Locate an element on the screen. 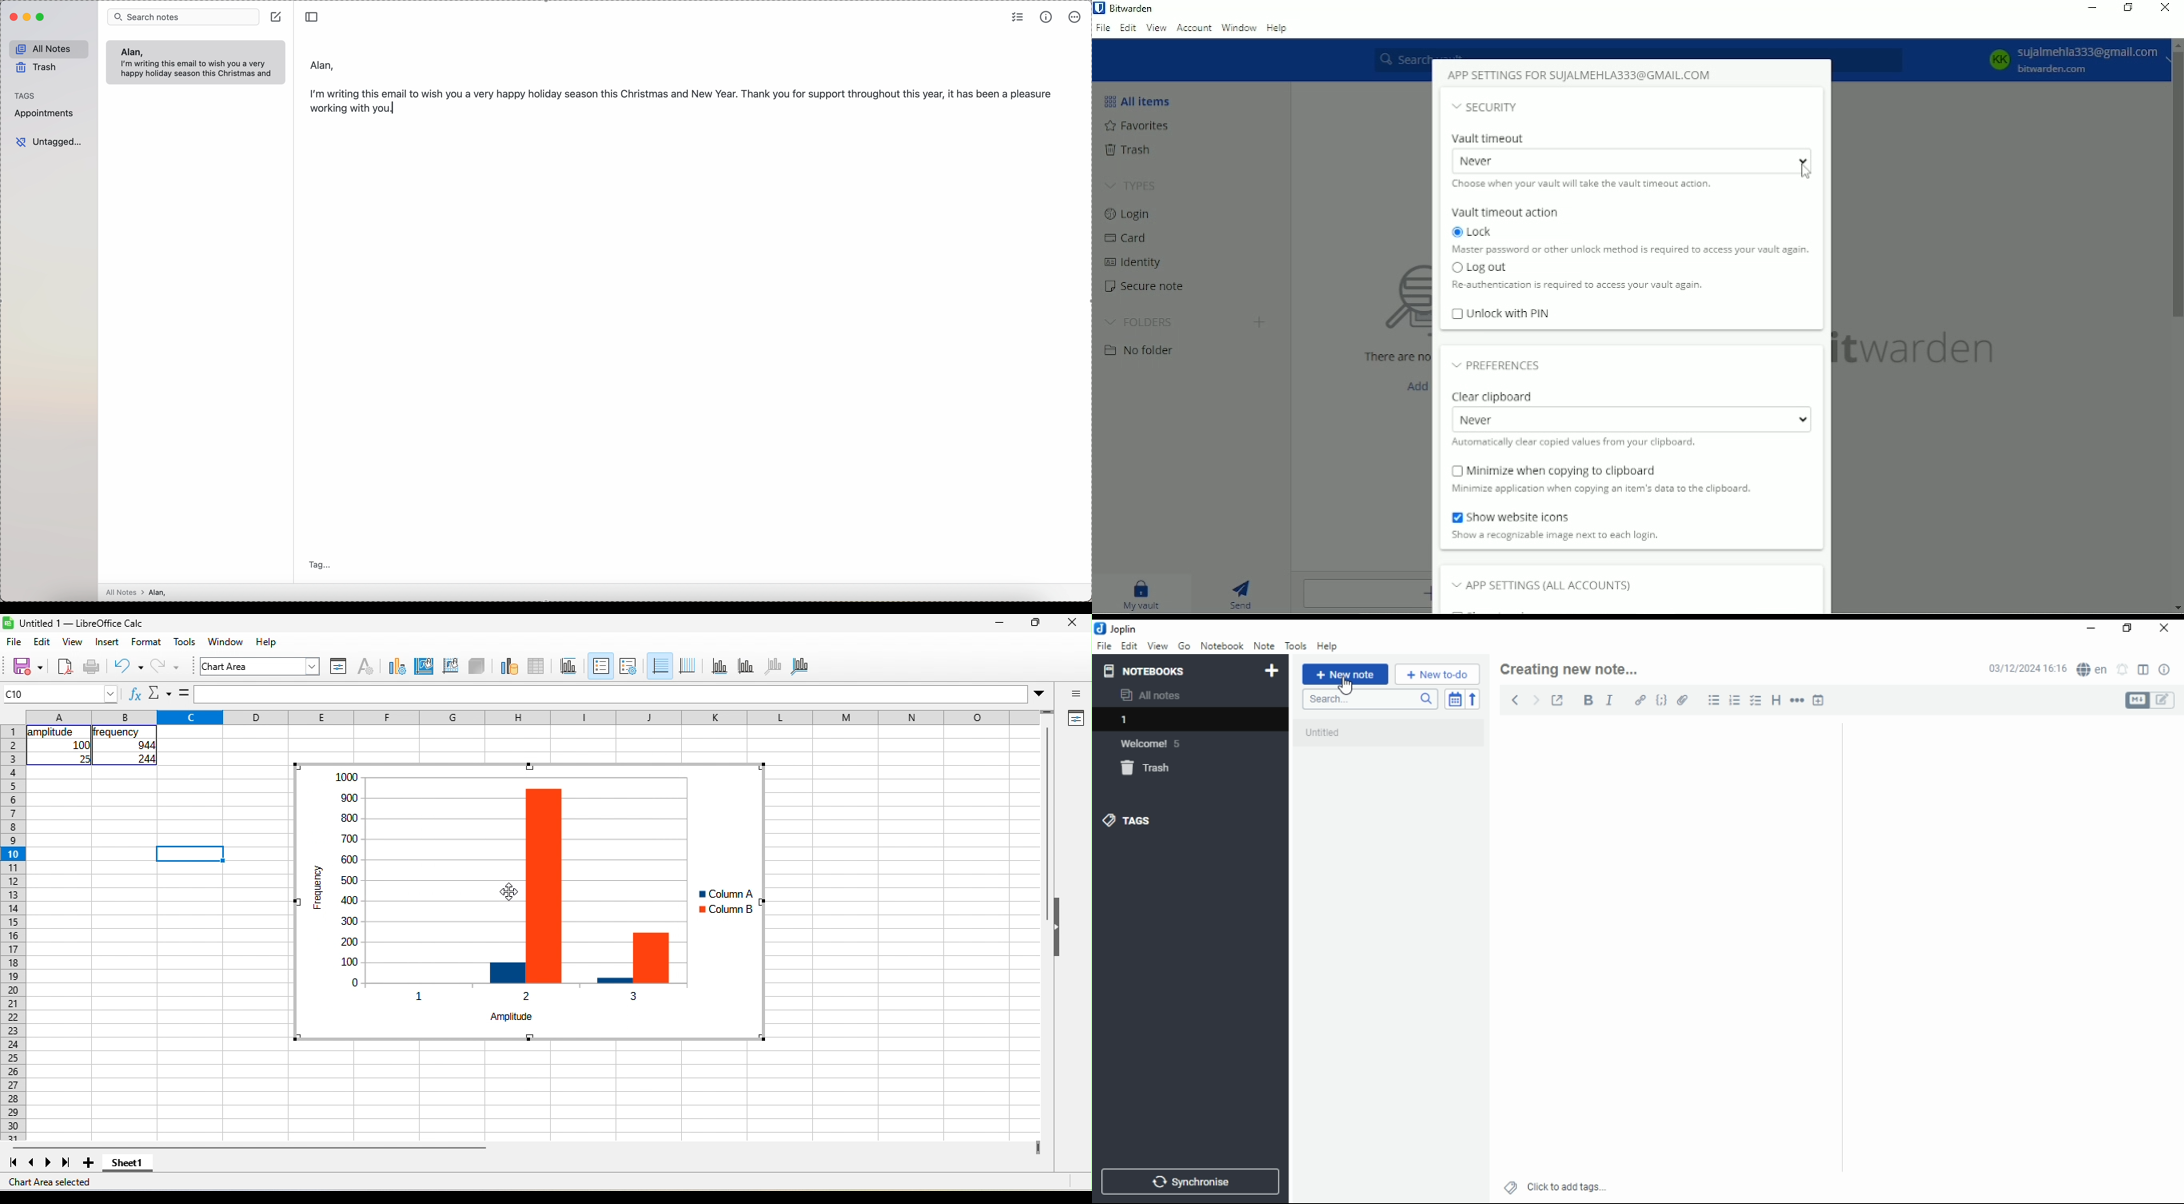 The height and width of the screenshot is (1204, 2184). bullets is located at coordinates (1711, 700).